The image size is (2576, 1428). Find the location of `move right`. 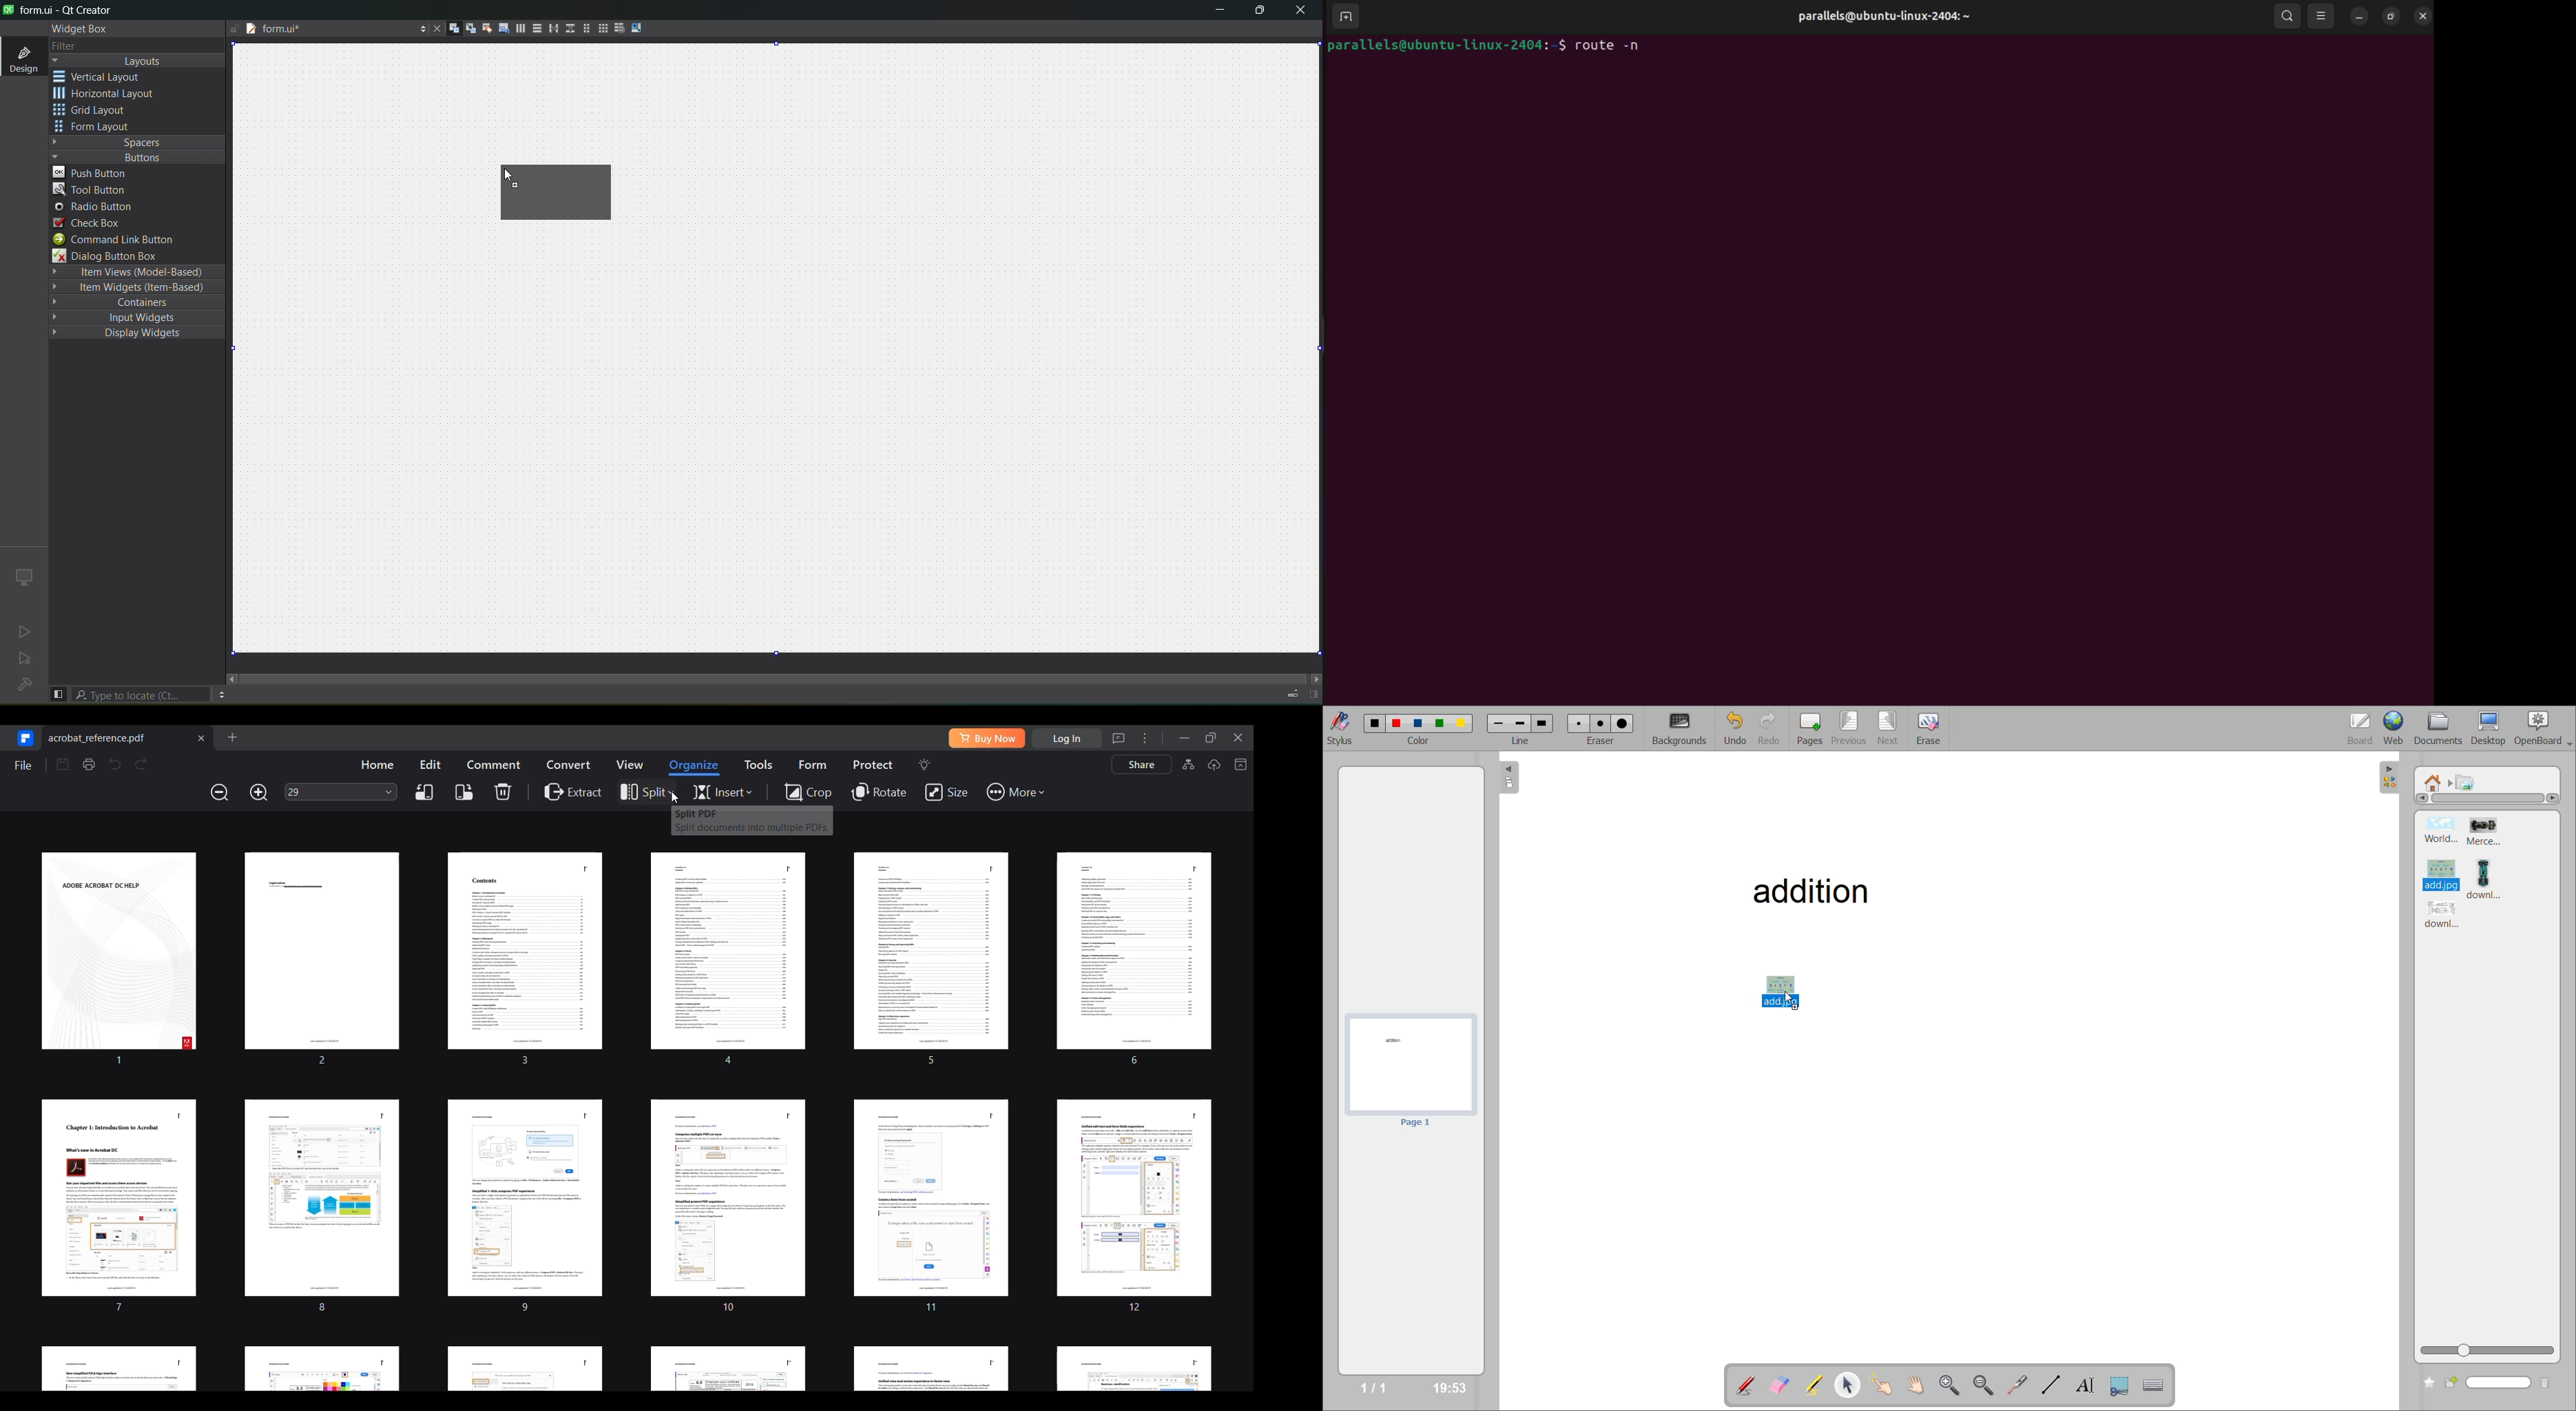

move right is located at coordinates (1313, 677).